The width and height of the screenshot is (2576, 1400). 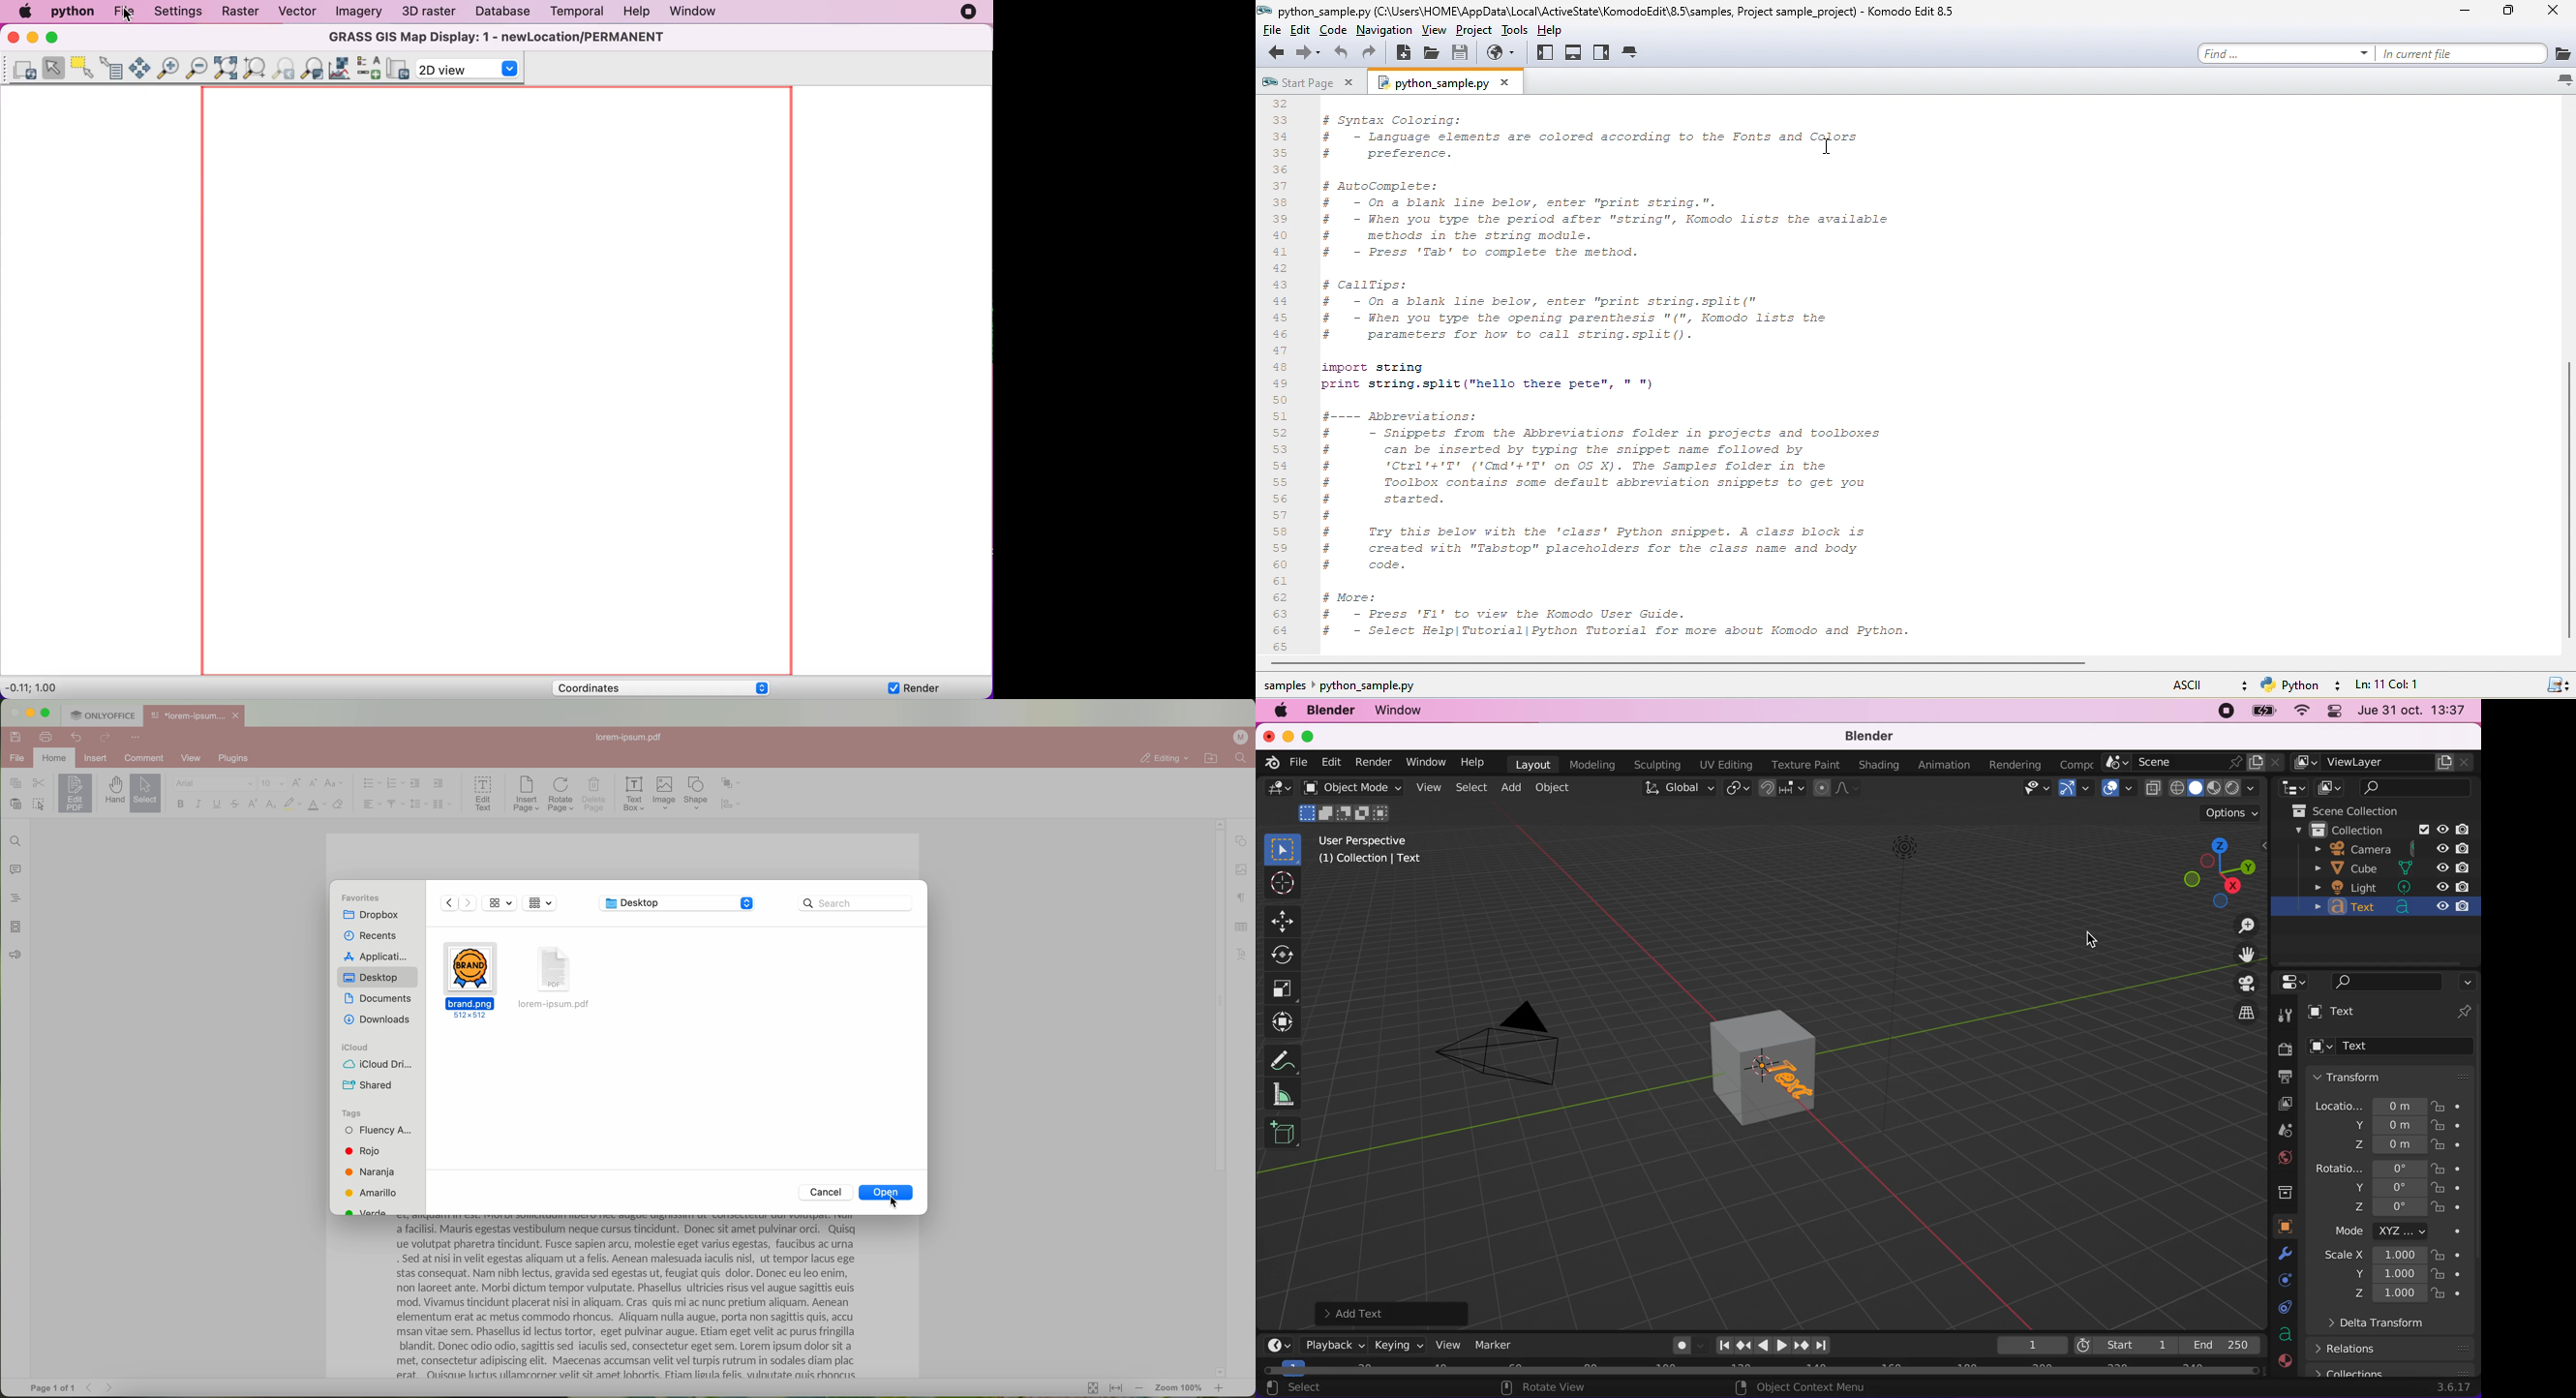 What do you see at coordinates (238, 716) in the screenshot?
I see `close` at bounding box center [238, 716].